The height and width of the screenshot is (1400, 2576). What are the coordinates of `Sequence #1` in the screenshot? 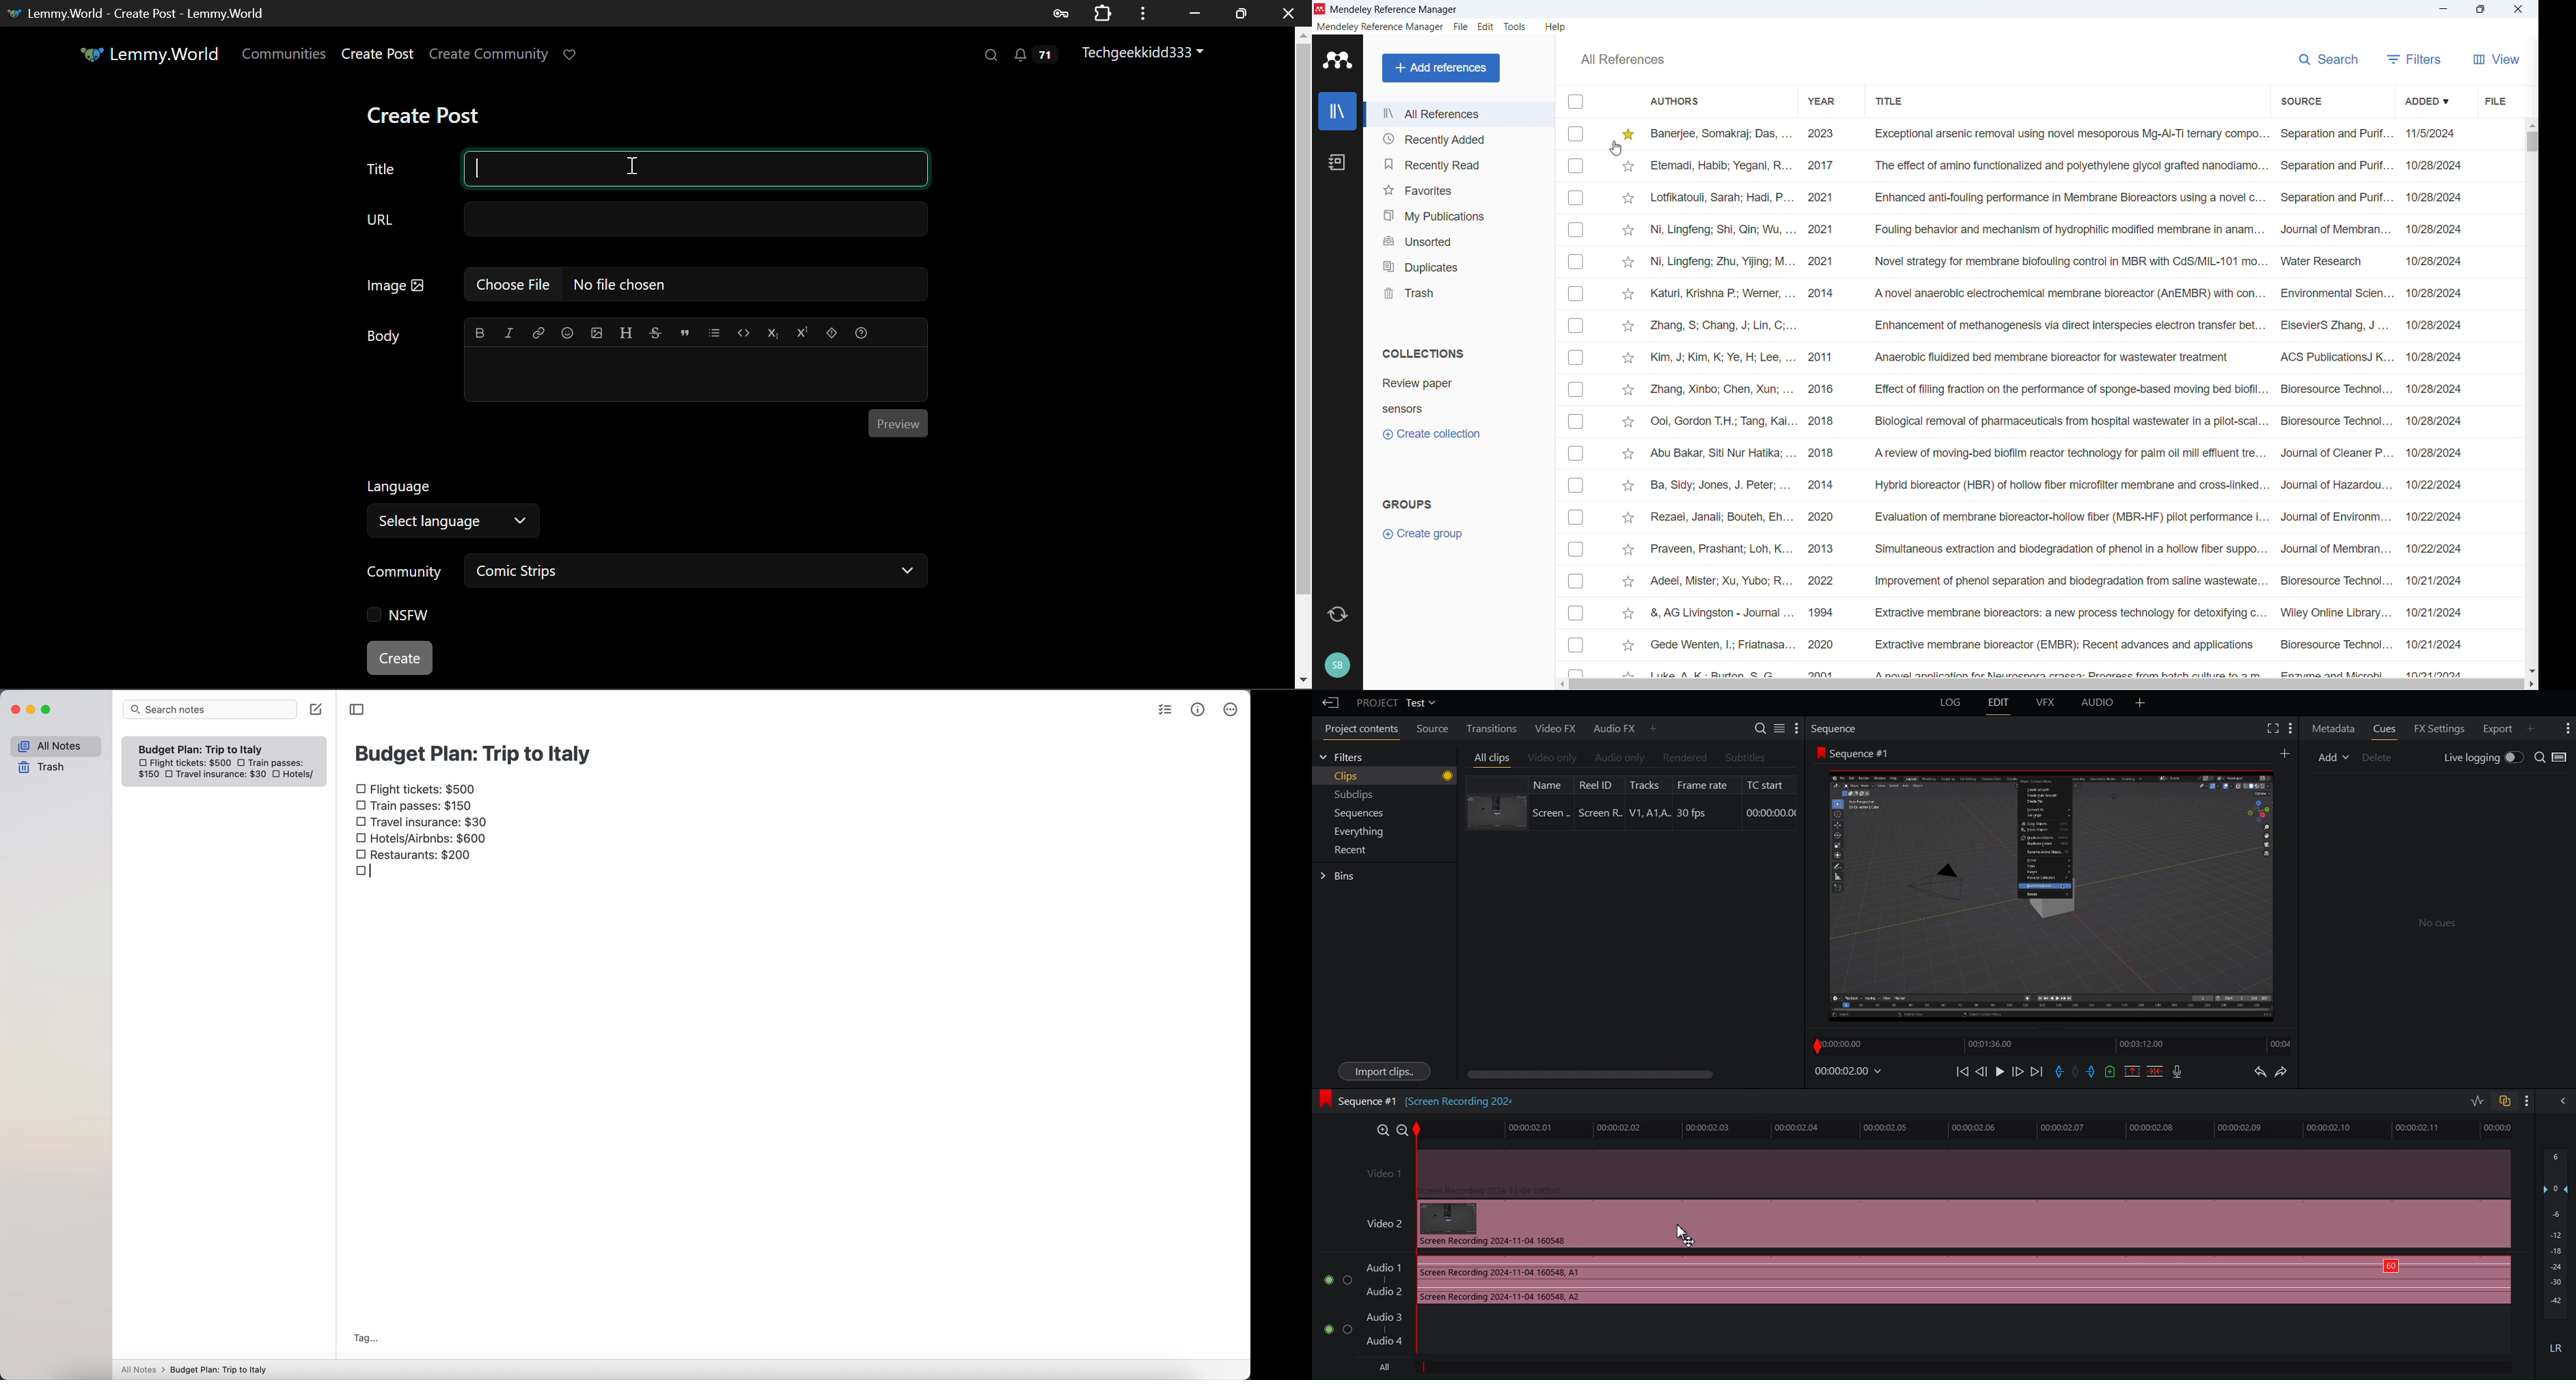 It's located at (1856, 753).